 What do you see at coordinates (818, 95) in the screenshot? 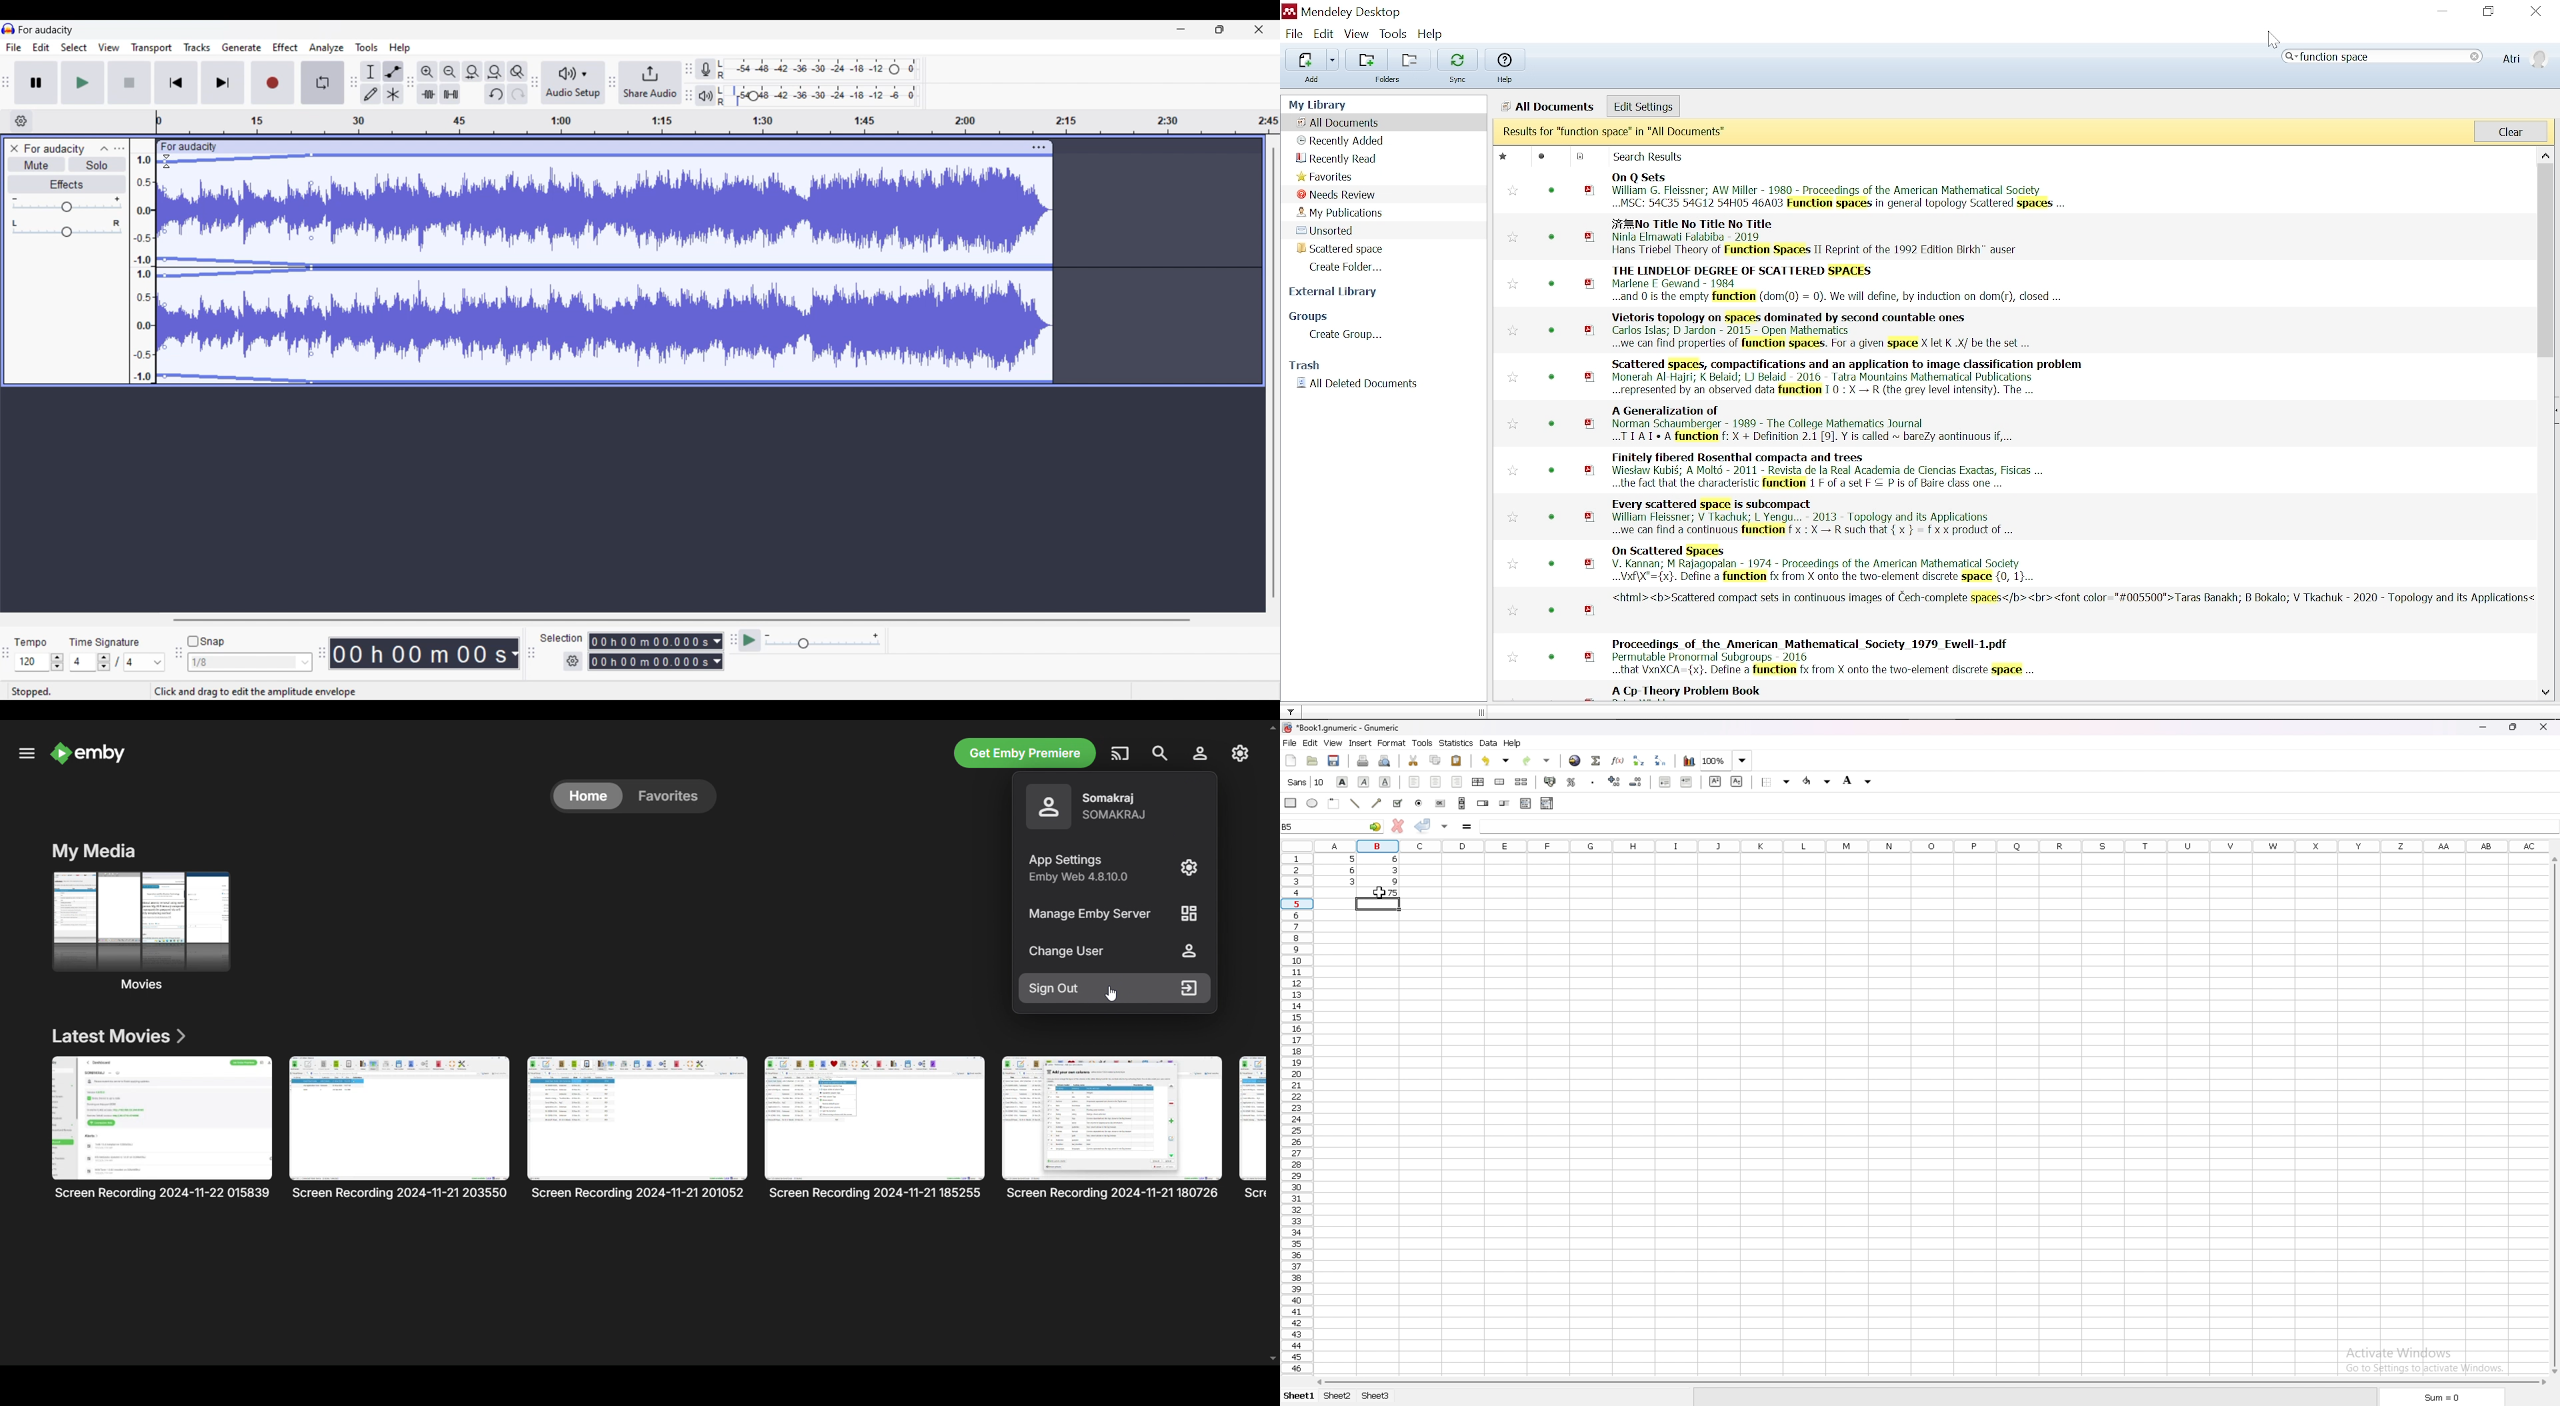
I see `Playback level` at bounding box center [818, 95].